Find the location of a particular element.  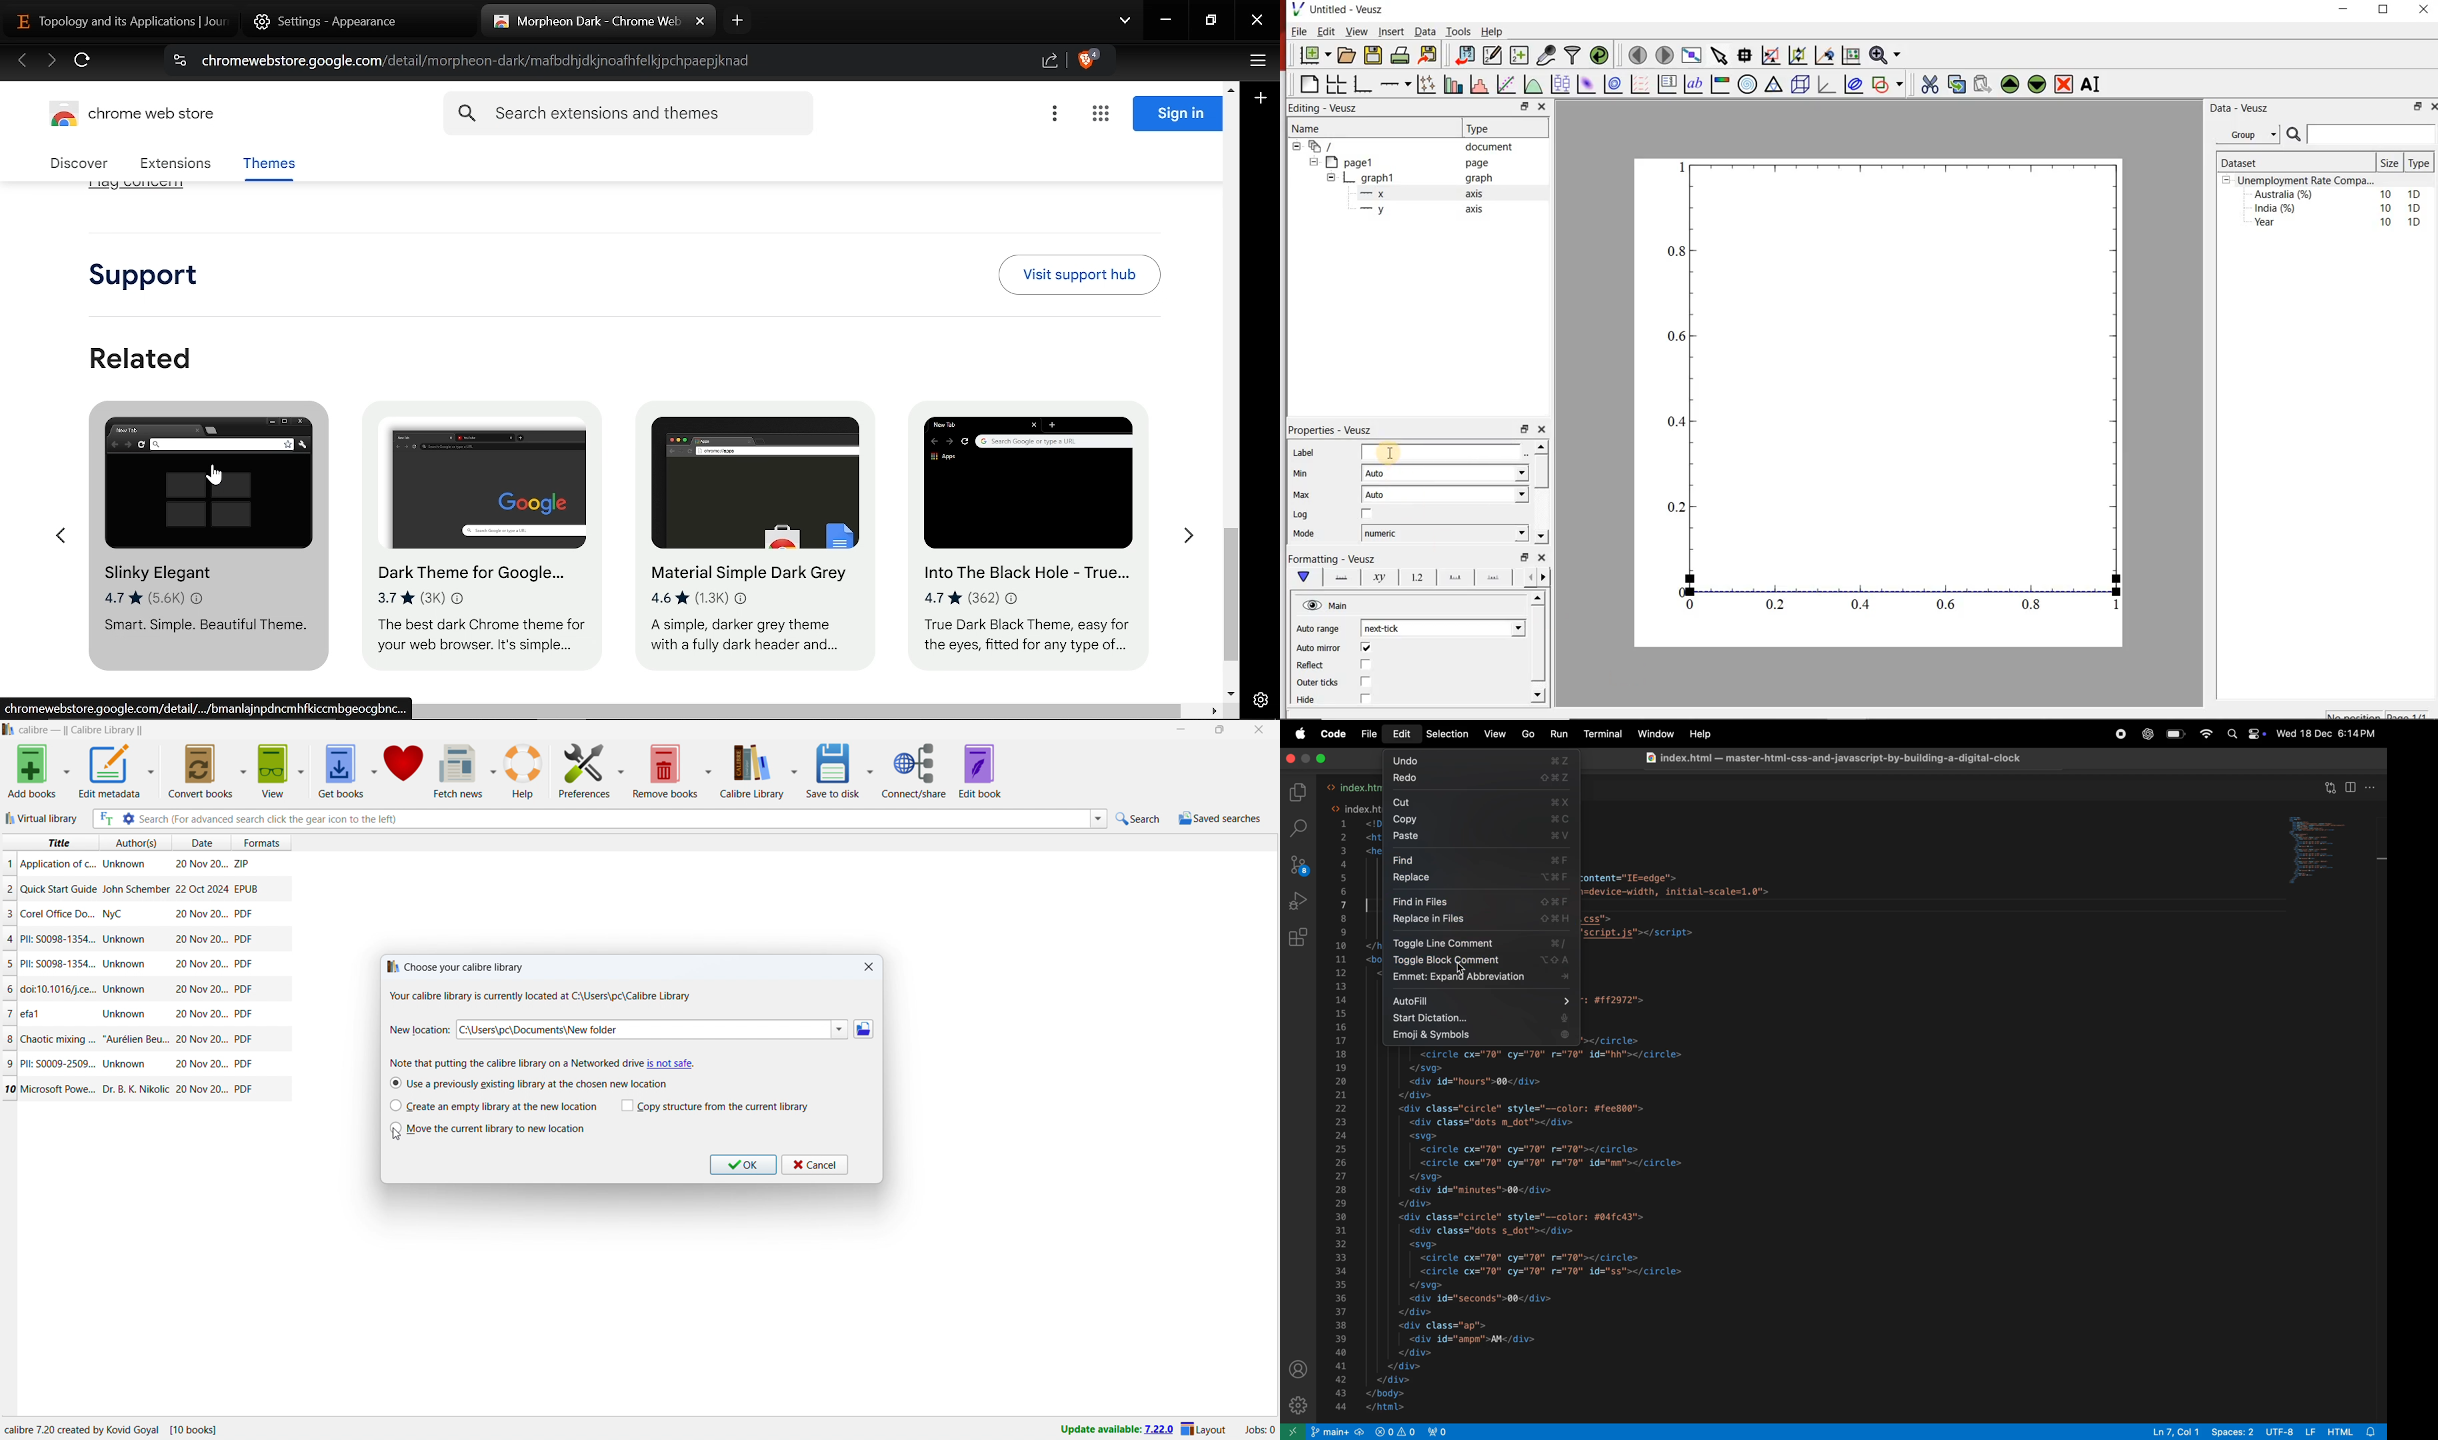

caution is located at coordinates (670, 1063).